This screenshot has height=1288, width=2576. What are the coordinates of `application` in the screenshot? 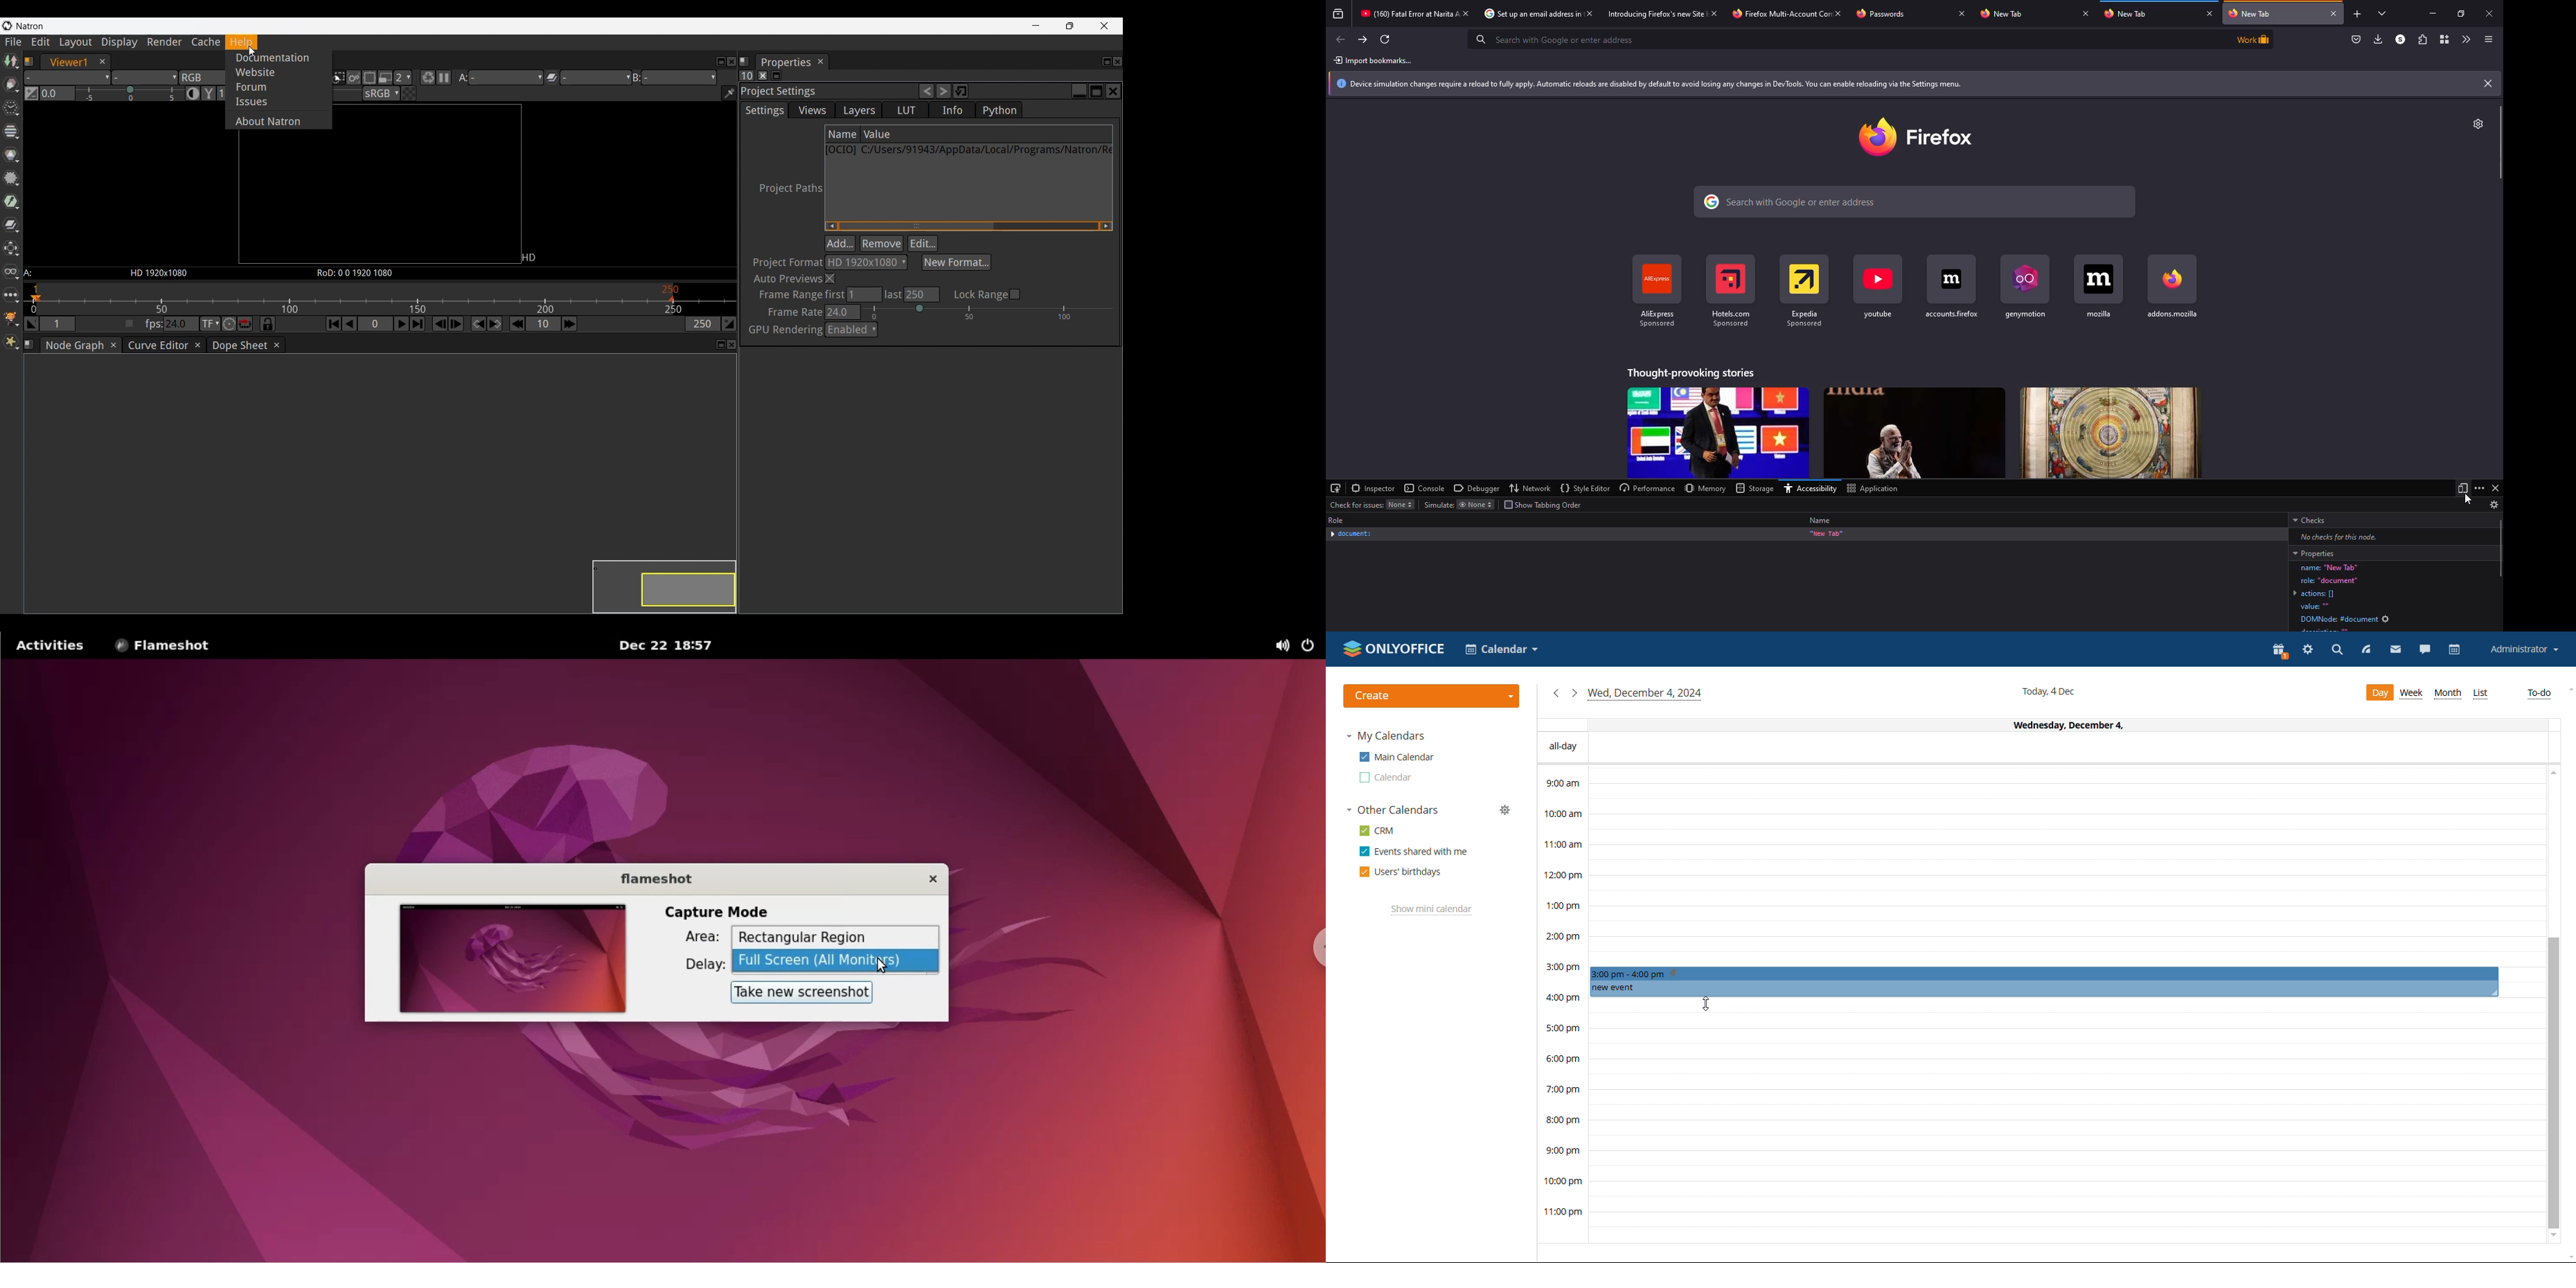 It's located at (1872, 489).